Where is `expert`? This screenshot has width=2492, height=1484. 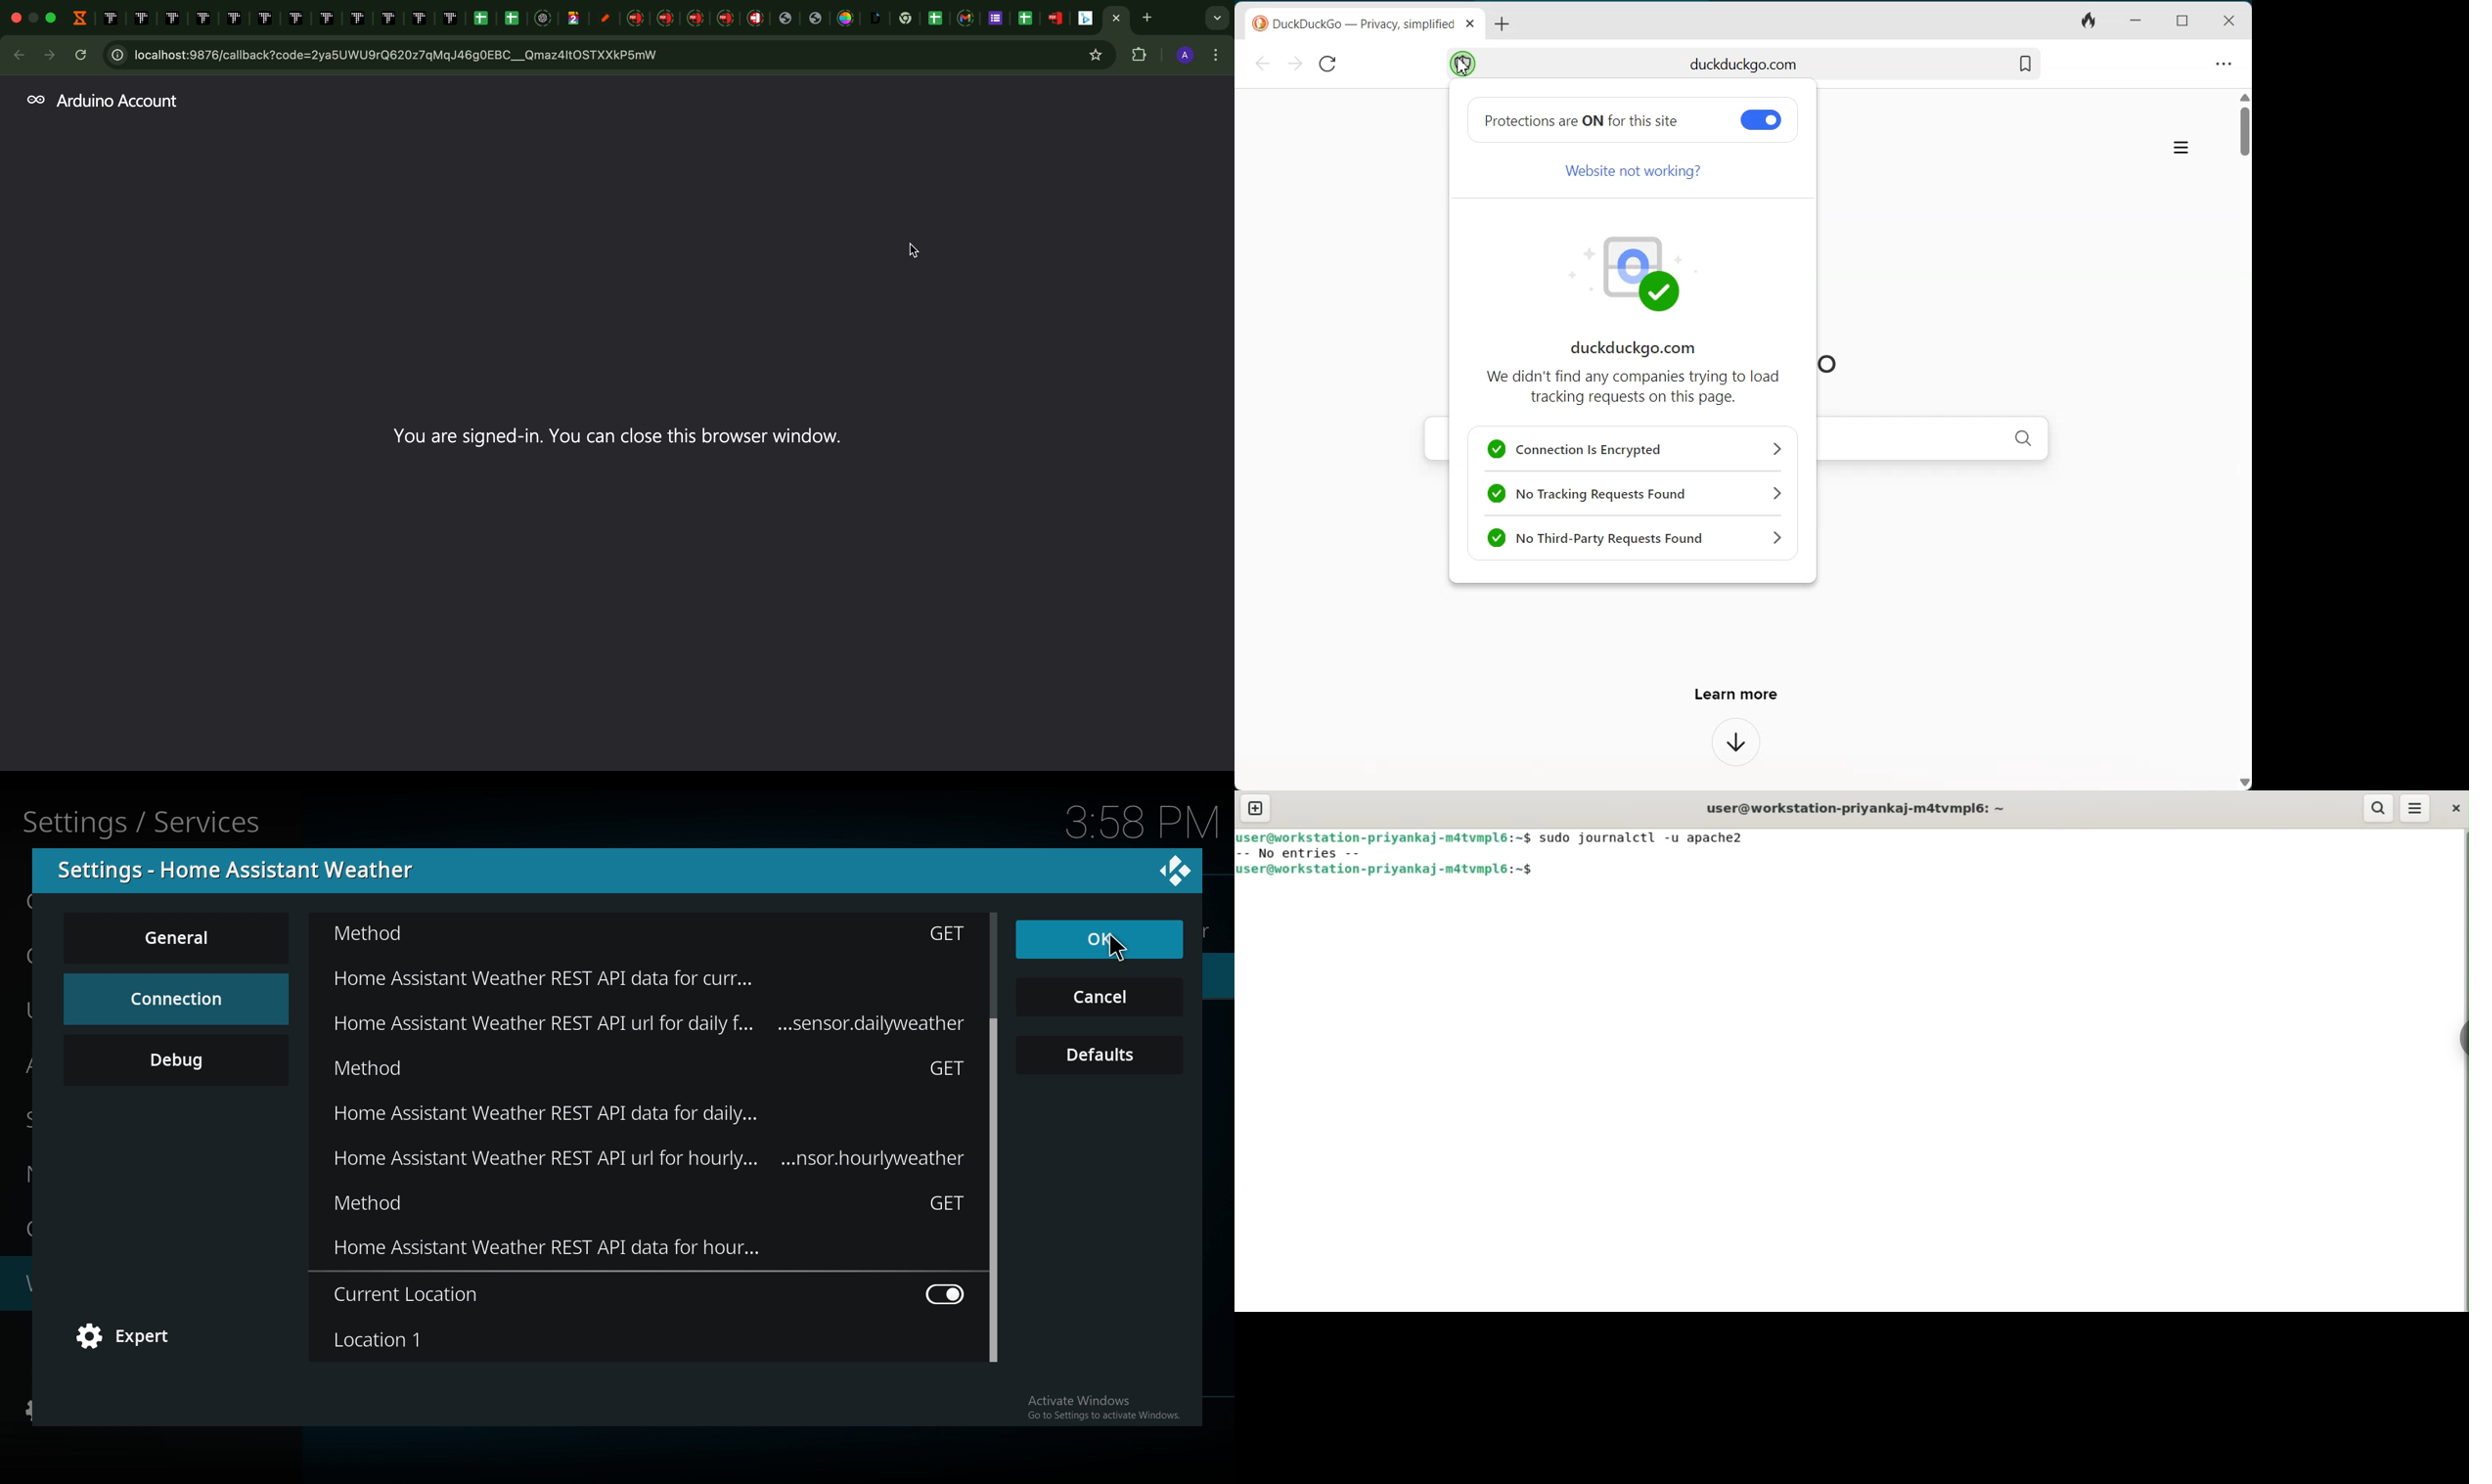
expert is located at coordinates (132, 1338).